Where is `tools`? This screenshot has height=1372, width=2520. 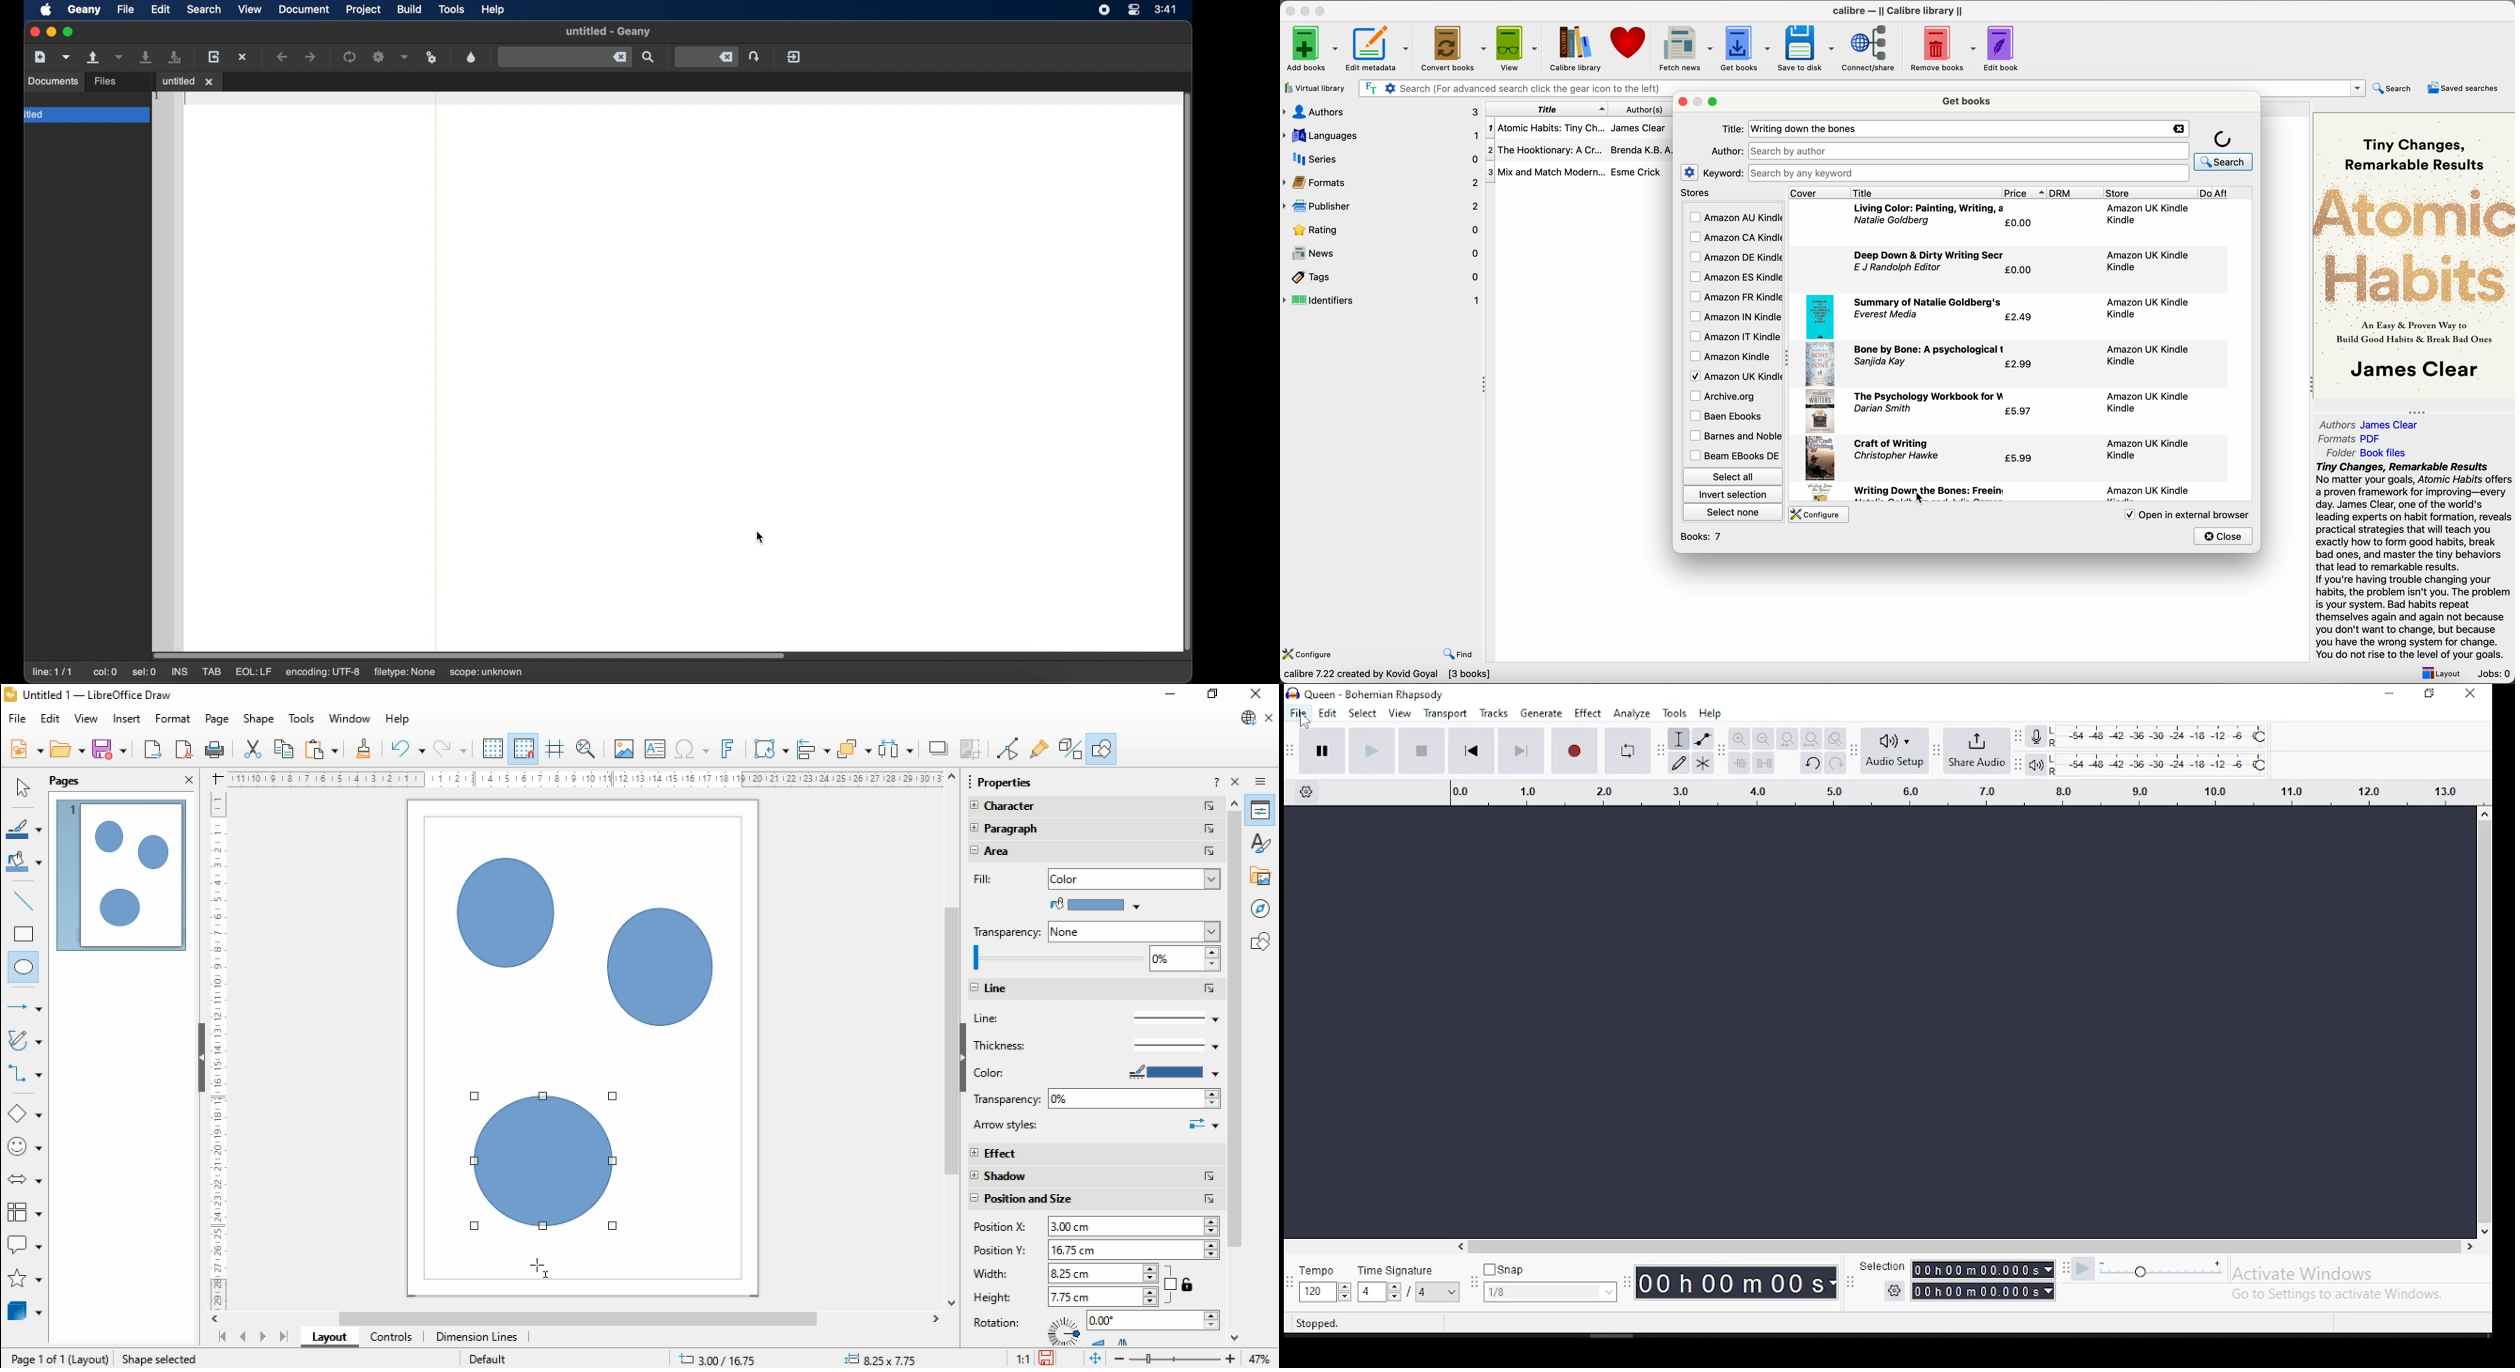
tools is located at coordinates (1674, 713).